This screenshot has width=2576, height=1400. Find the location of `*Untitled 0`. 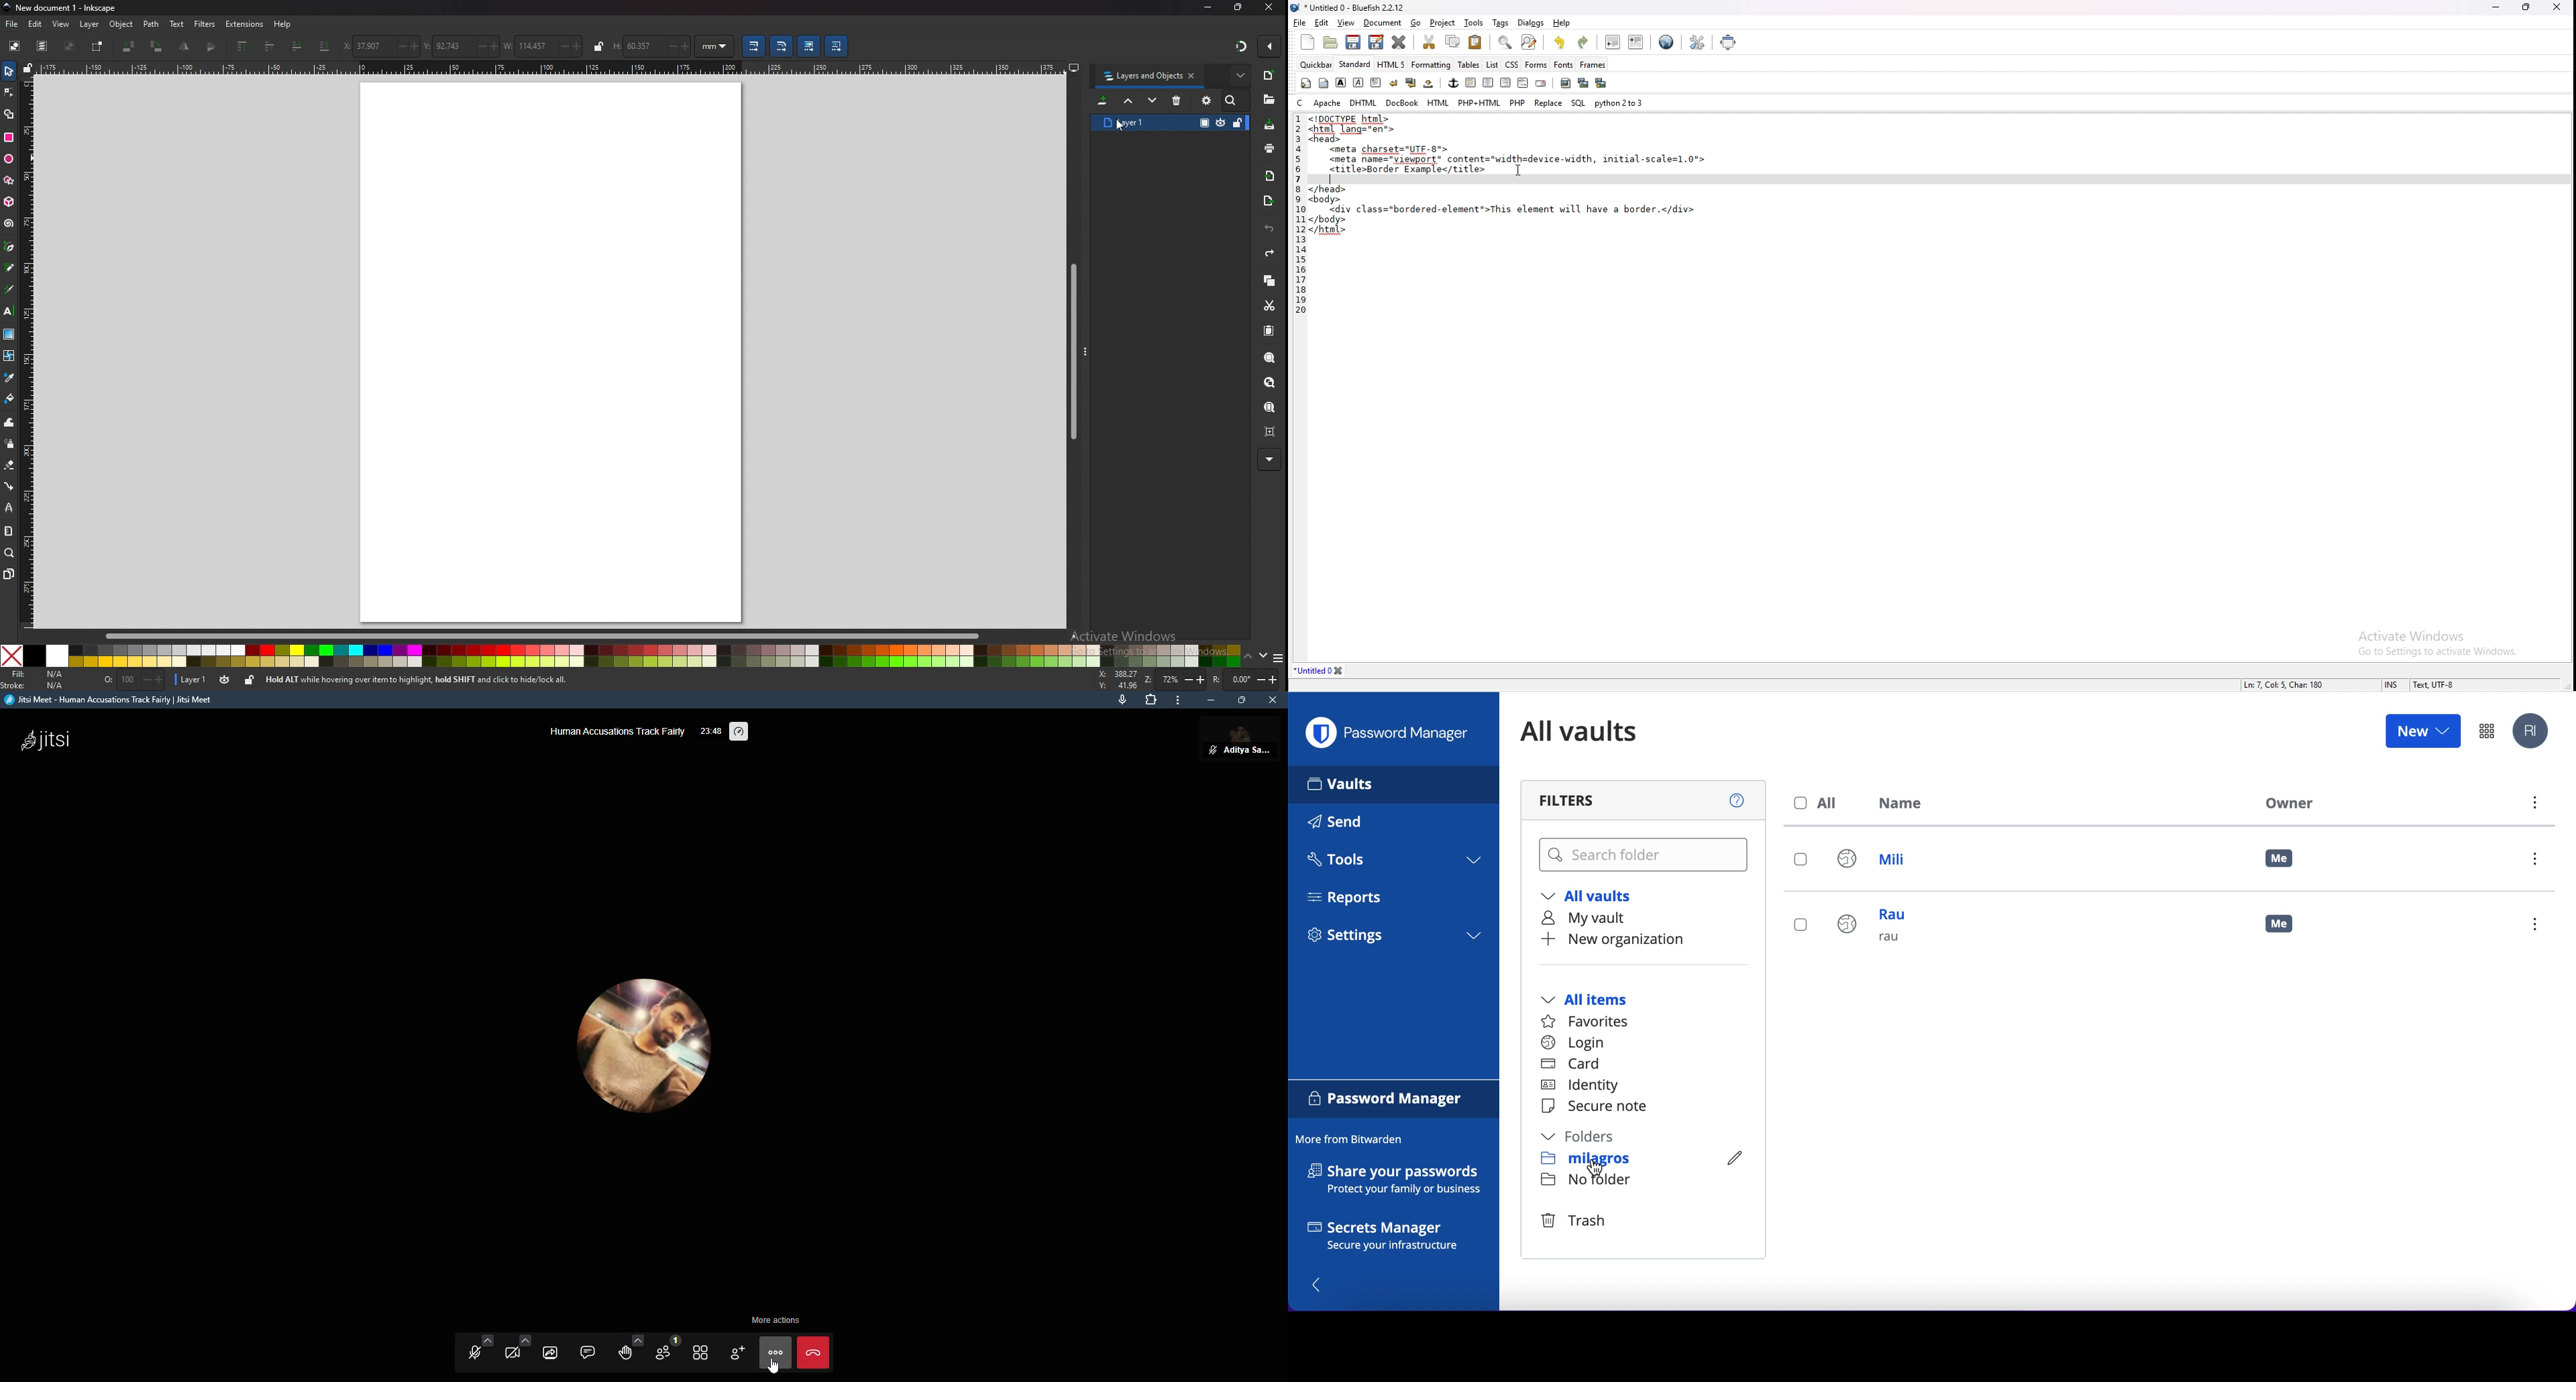

*Untitled 0 is located at coordinates (1320, 671).